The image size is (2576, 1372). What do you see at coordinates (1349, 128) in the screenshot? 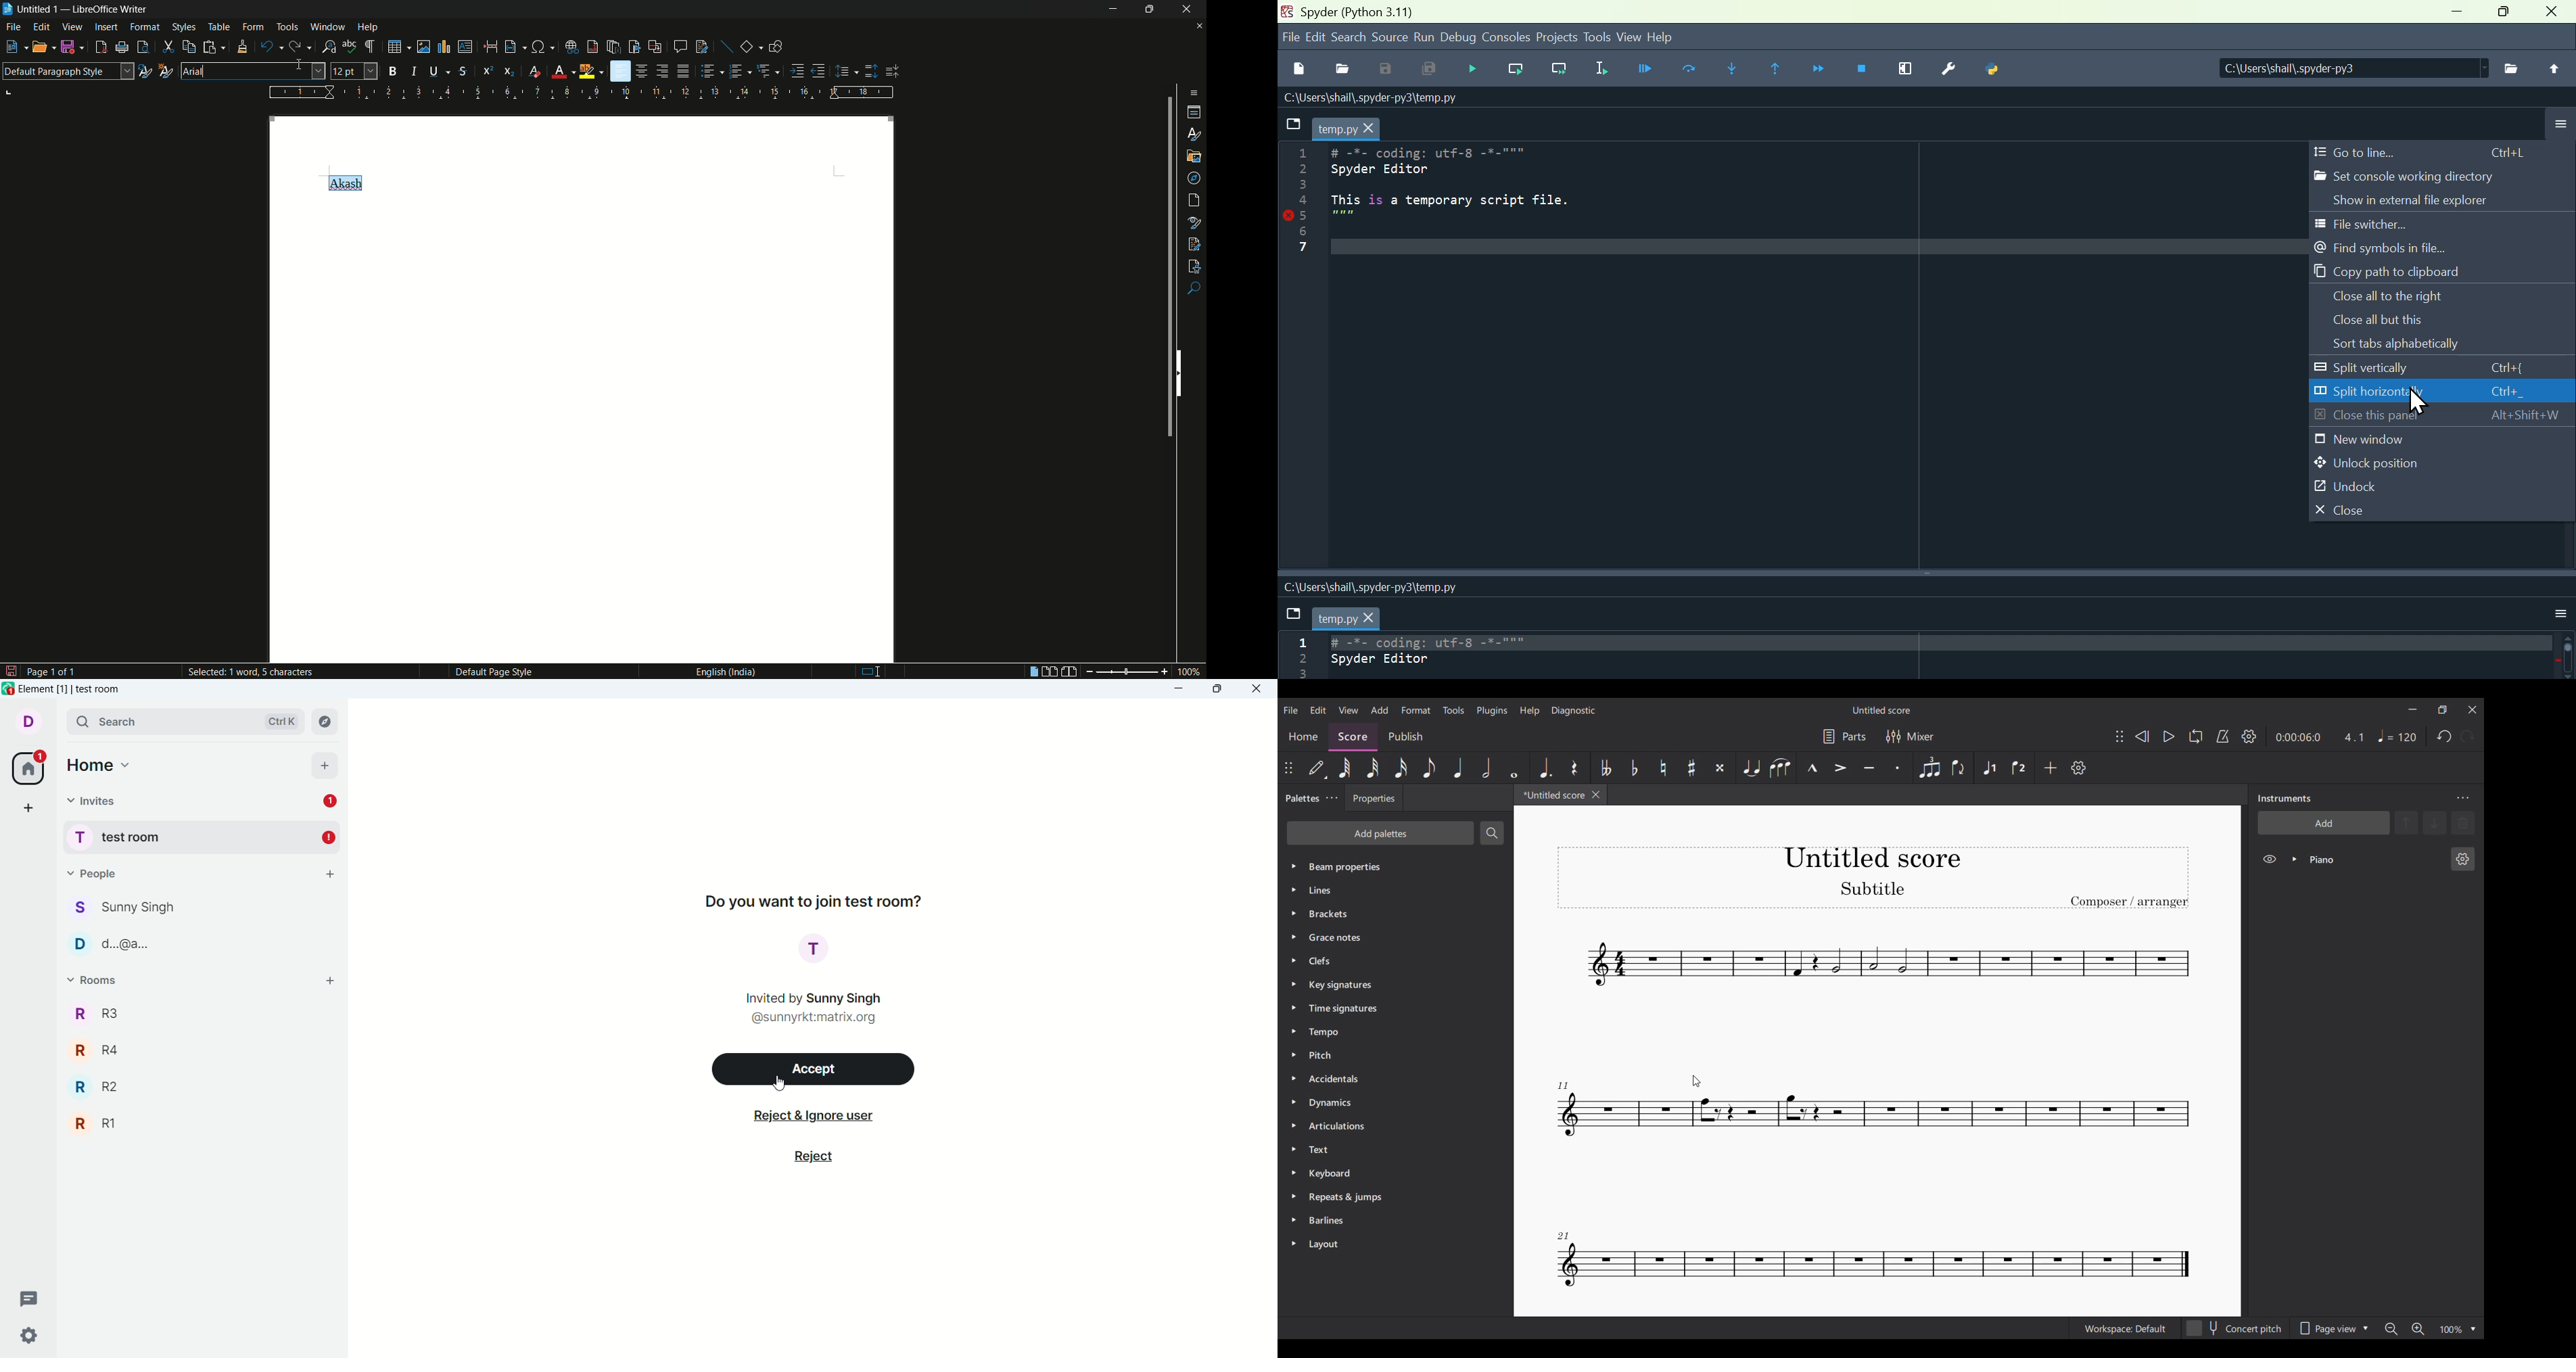
I see `temp.py ` at bounding box center [1349, 128].